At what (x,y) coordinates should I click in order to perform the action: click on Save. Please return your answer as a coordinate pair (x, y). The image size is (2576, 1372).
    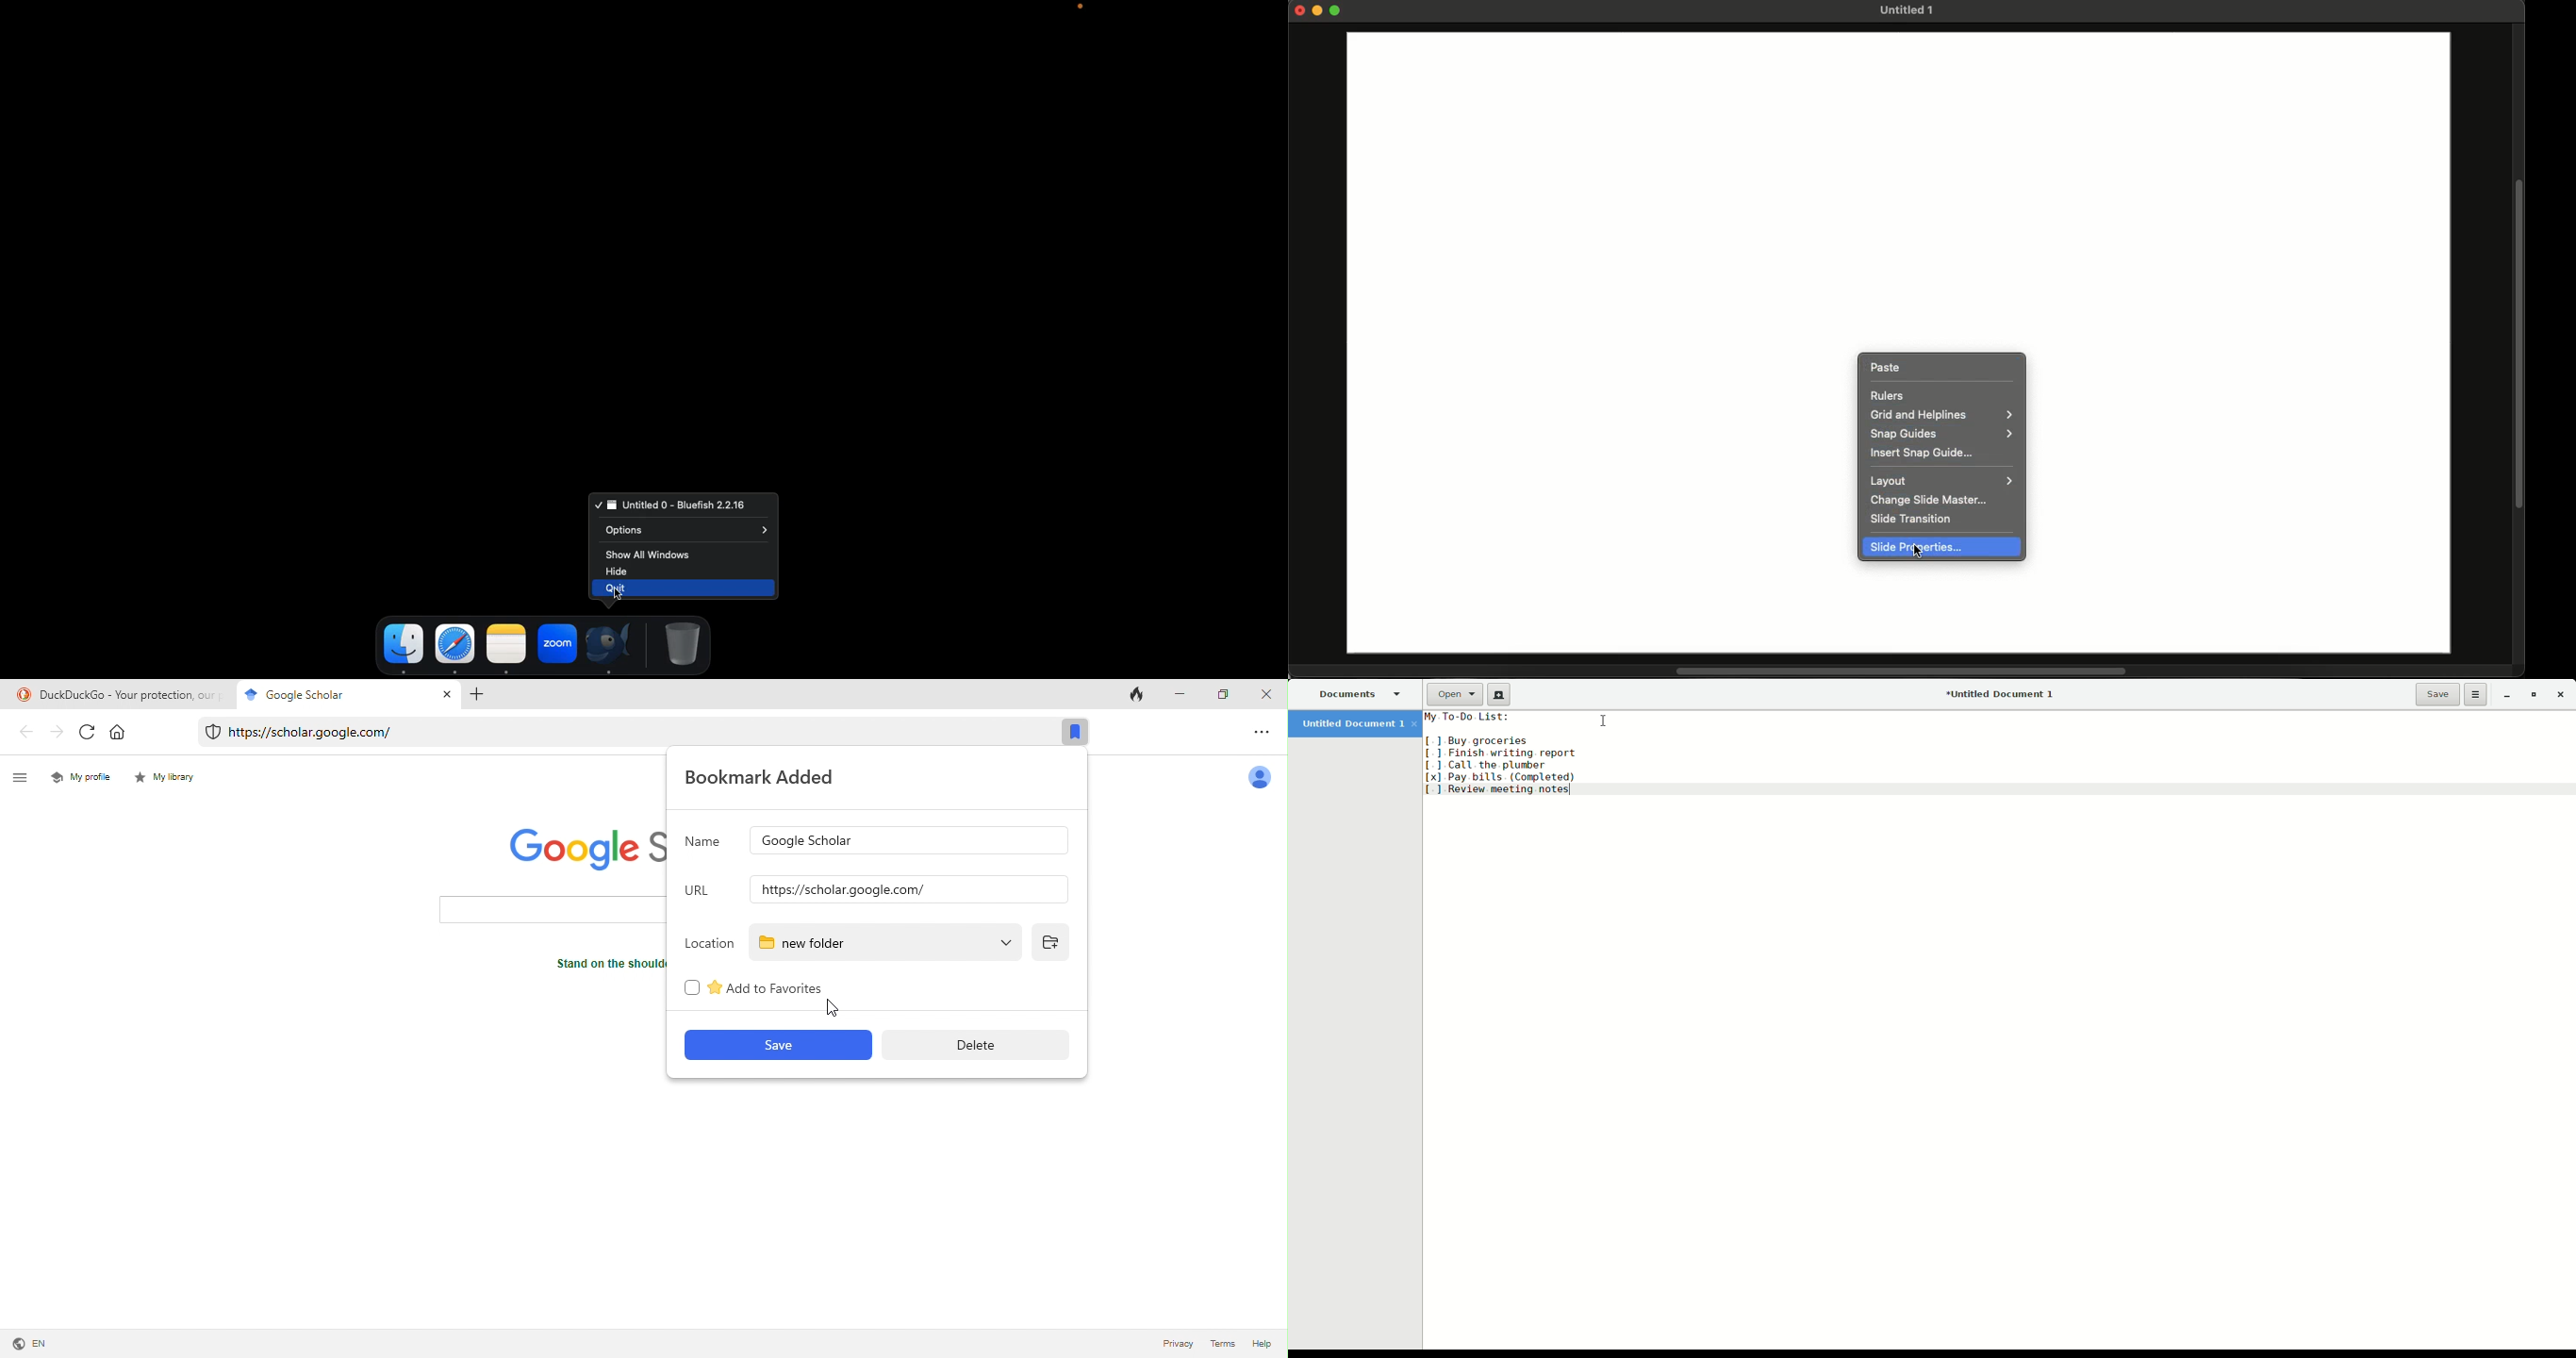
    Looking at the image, I should click on (2436, 696).